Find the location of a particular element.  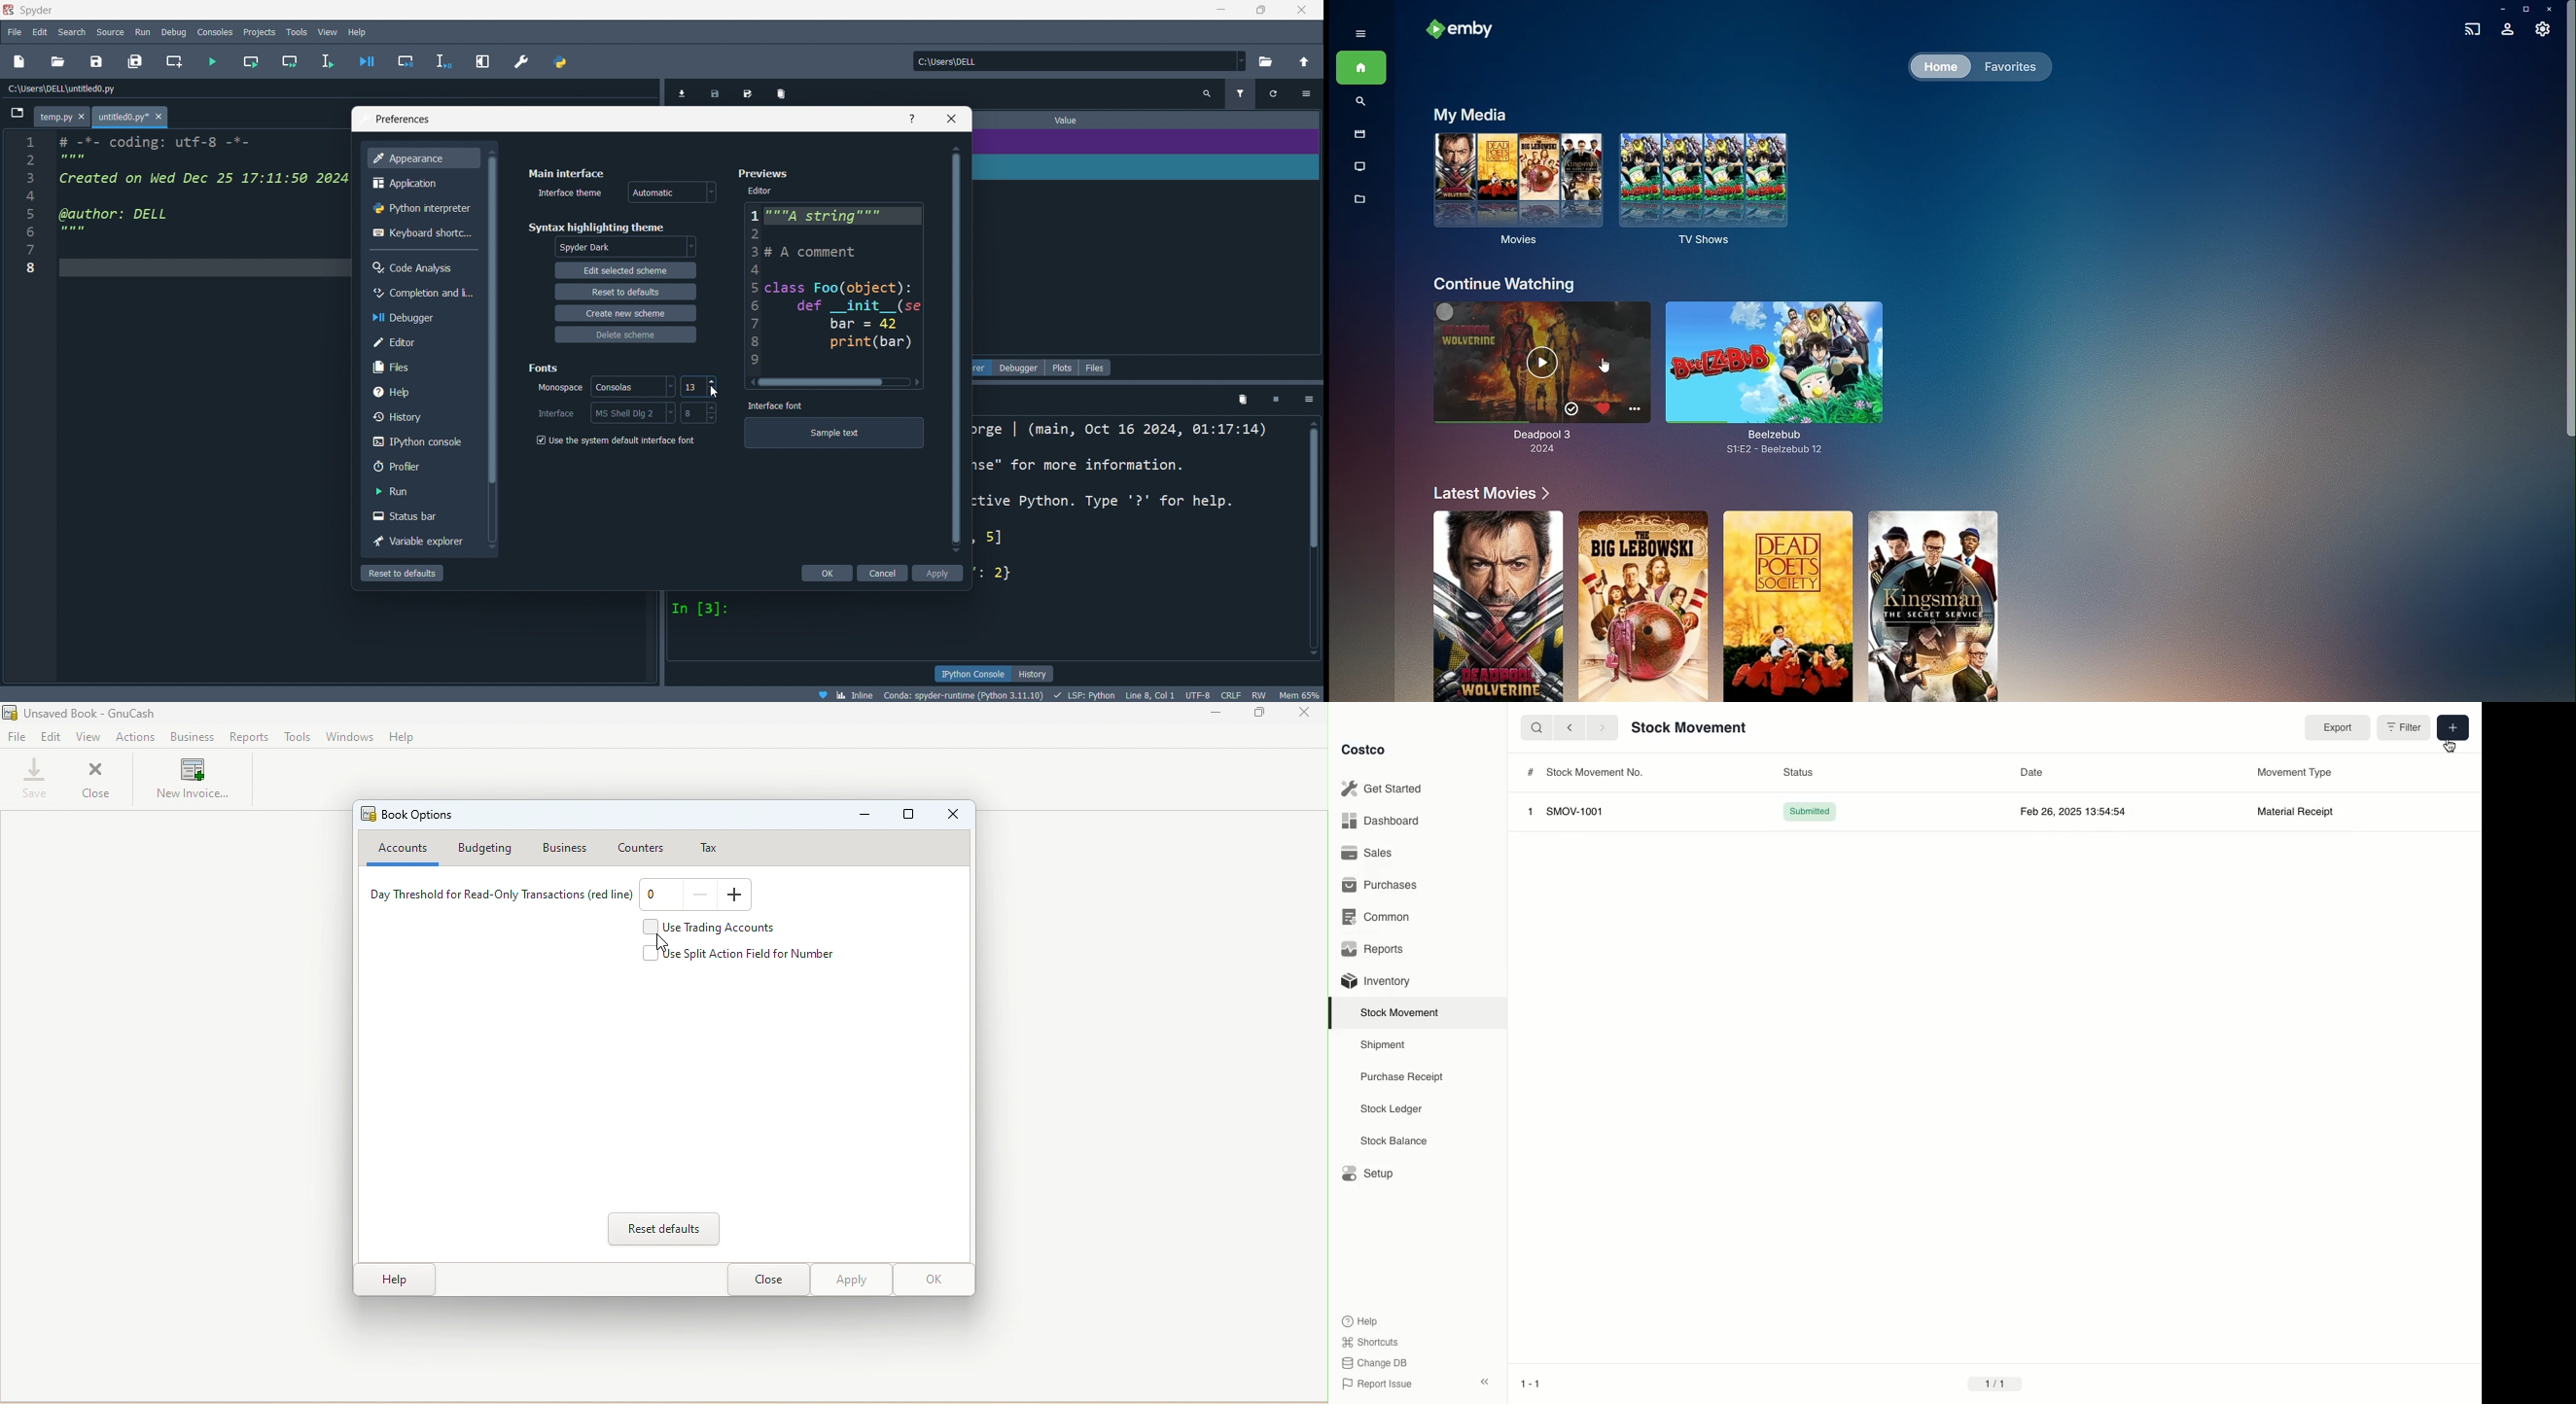

variable explorer is located at coordinates (986, 367).